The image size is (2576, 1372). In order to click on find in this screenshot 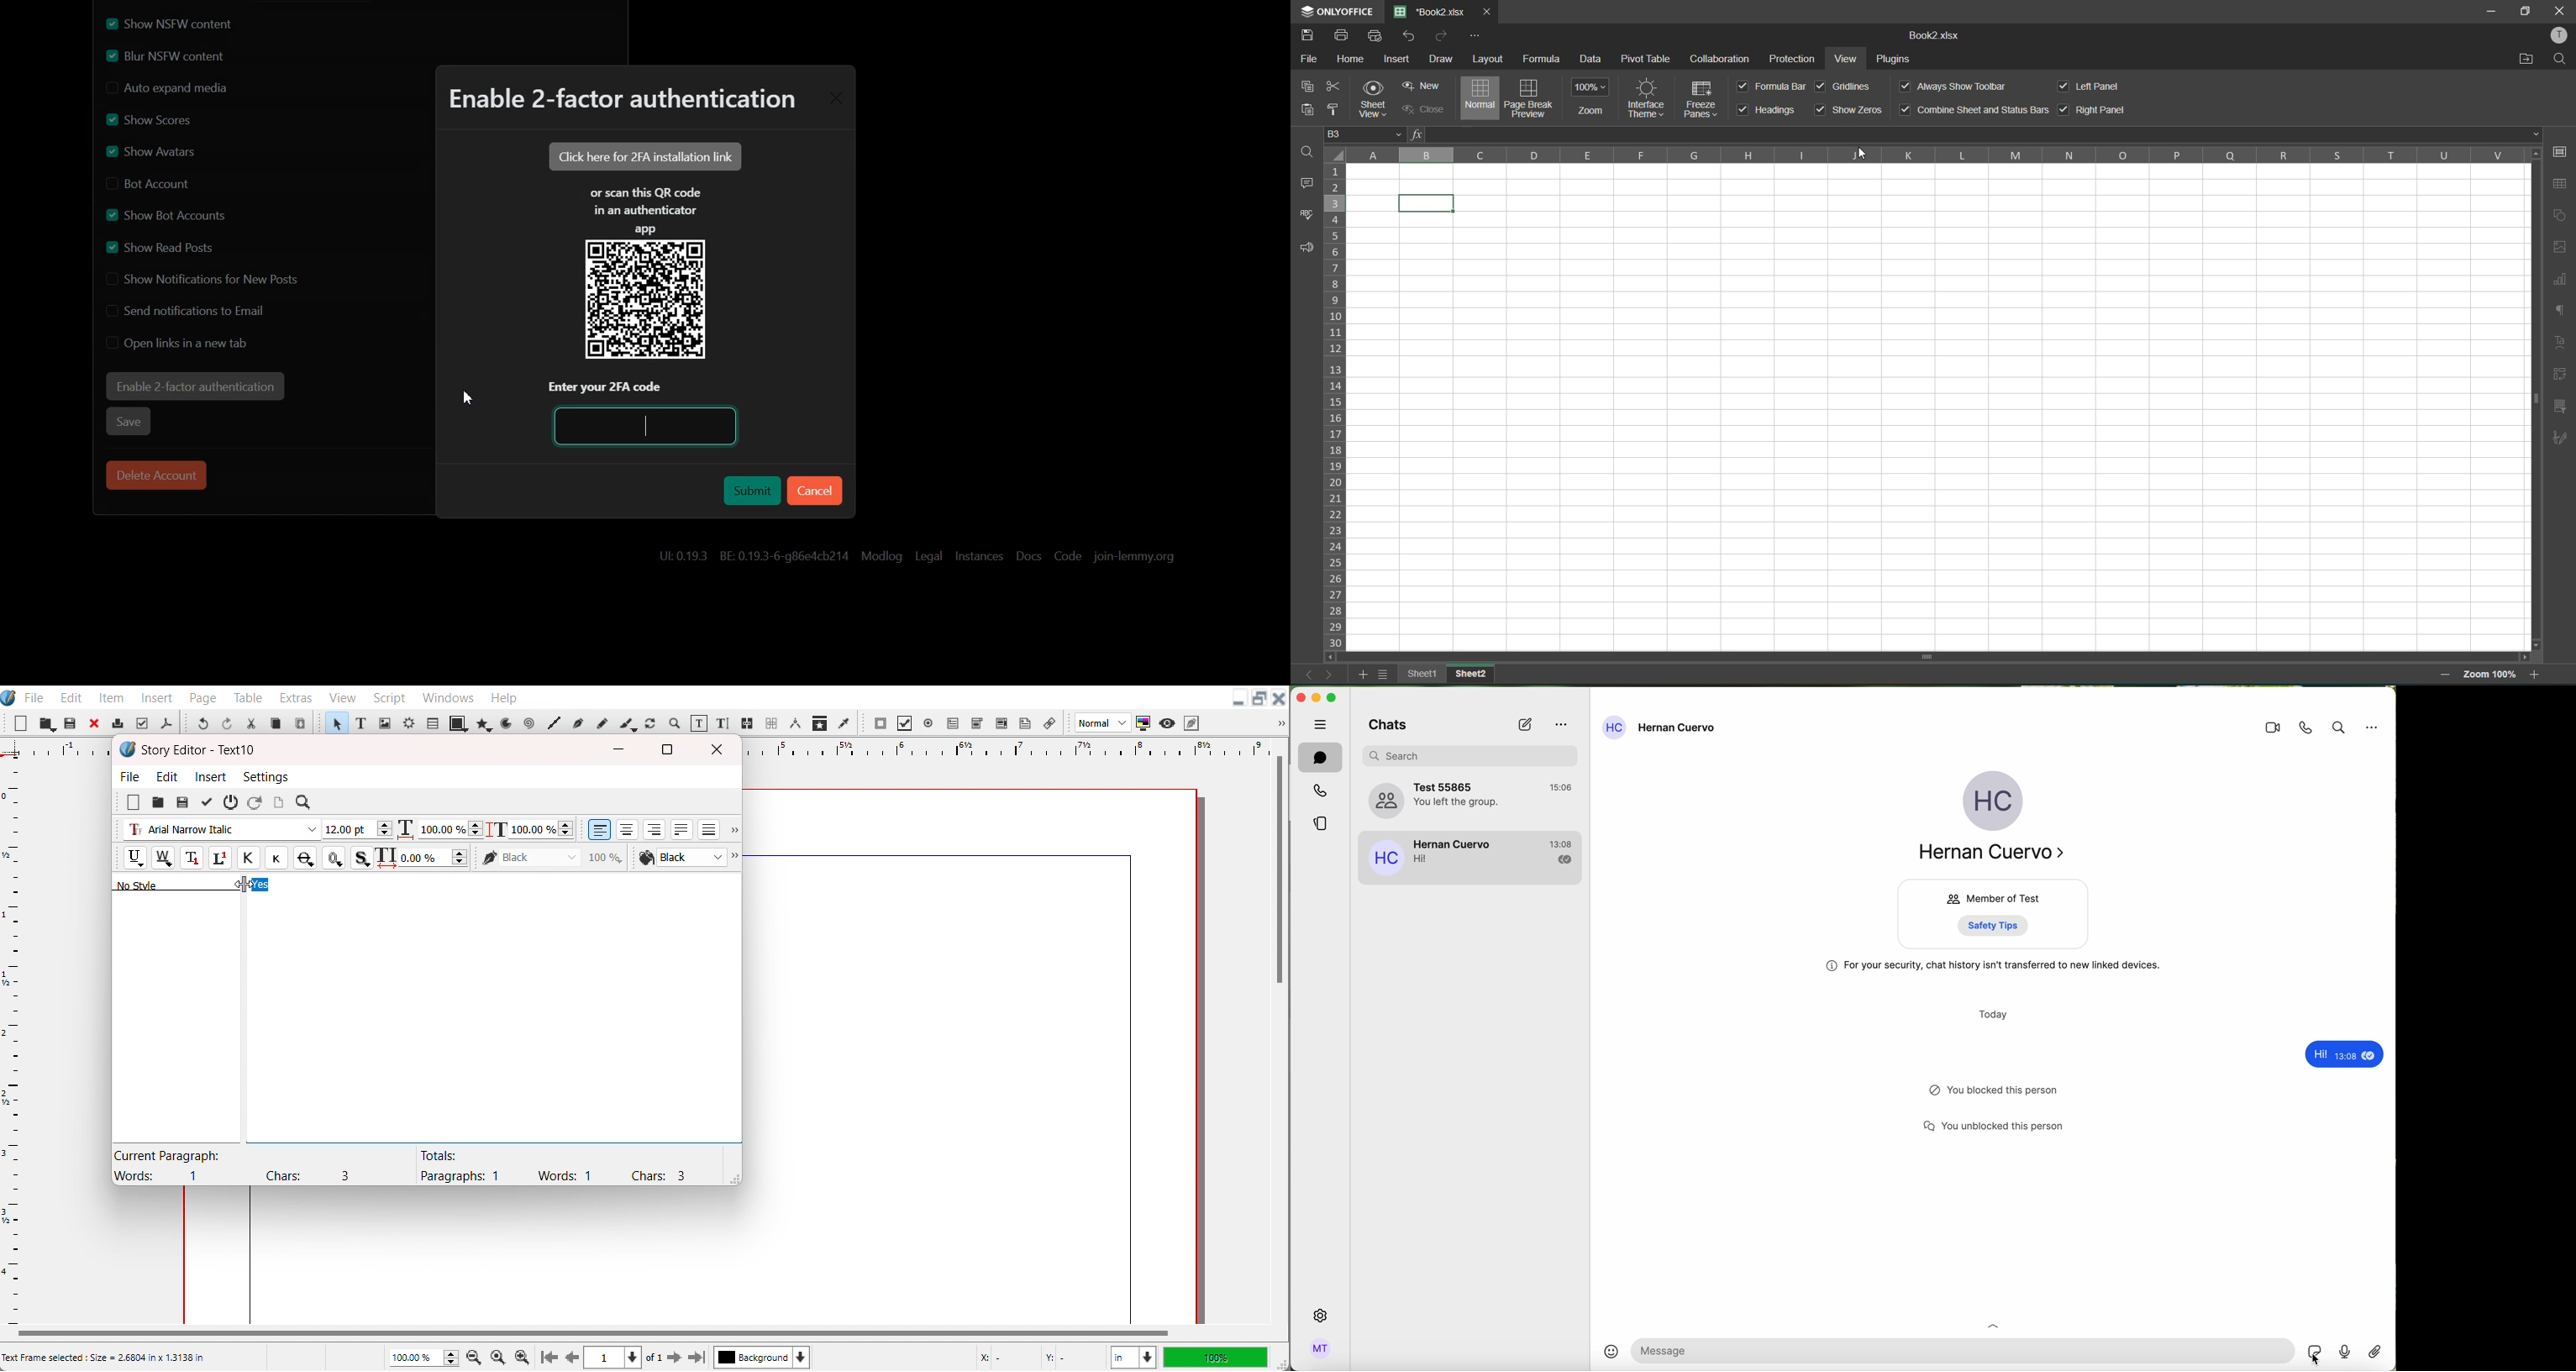, I will do `click(2563, 56)`.